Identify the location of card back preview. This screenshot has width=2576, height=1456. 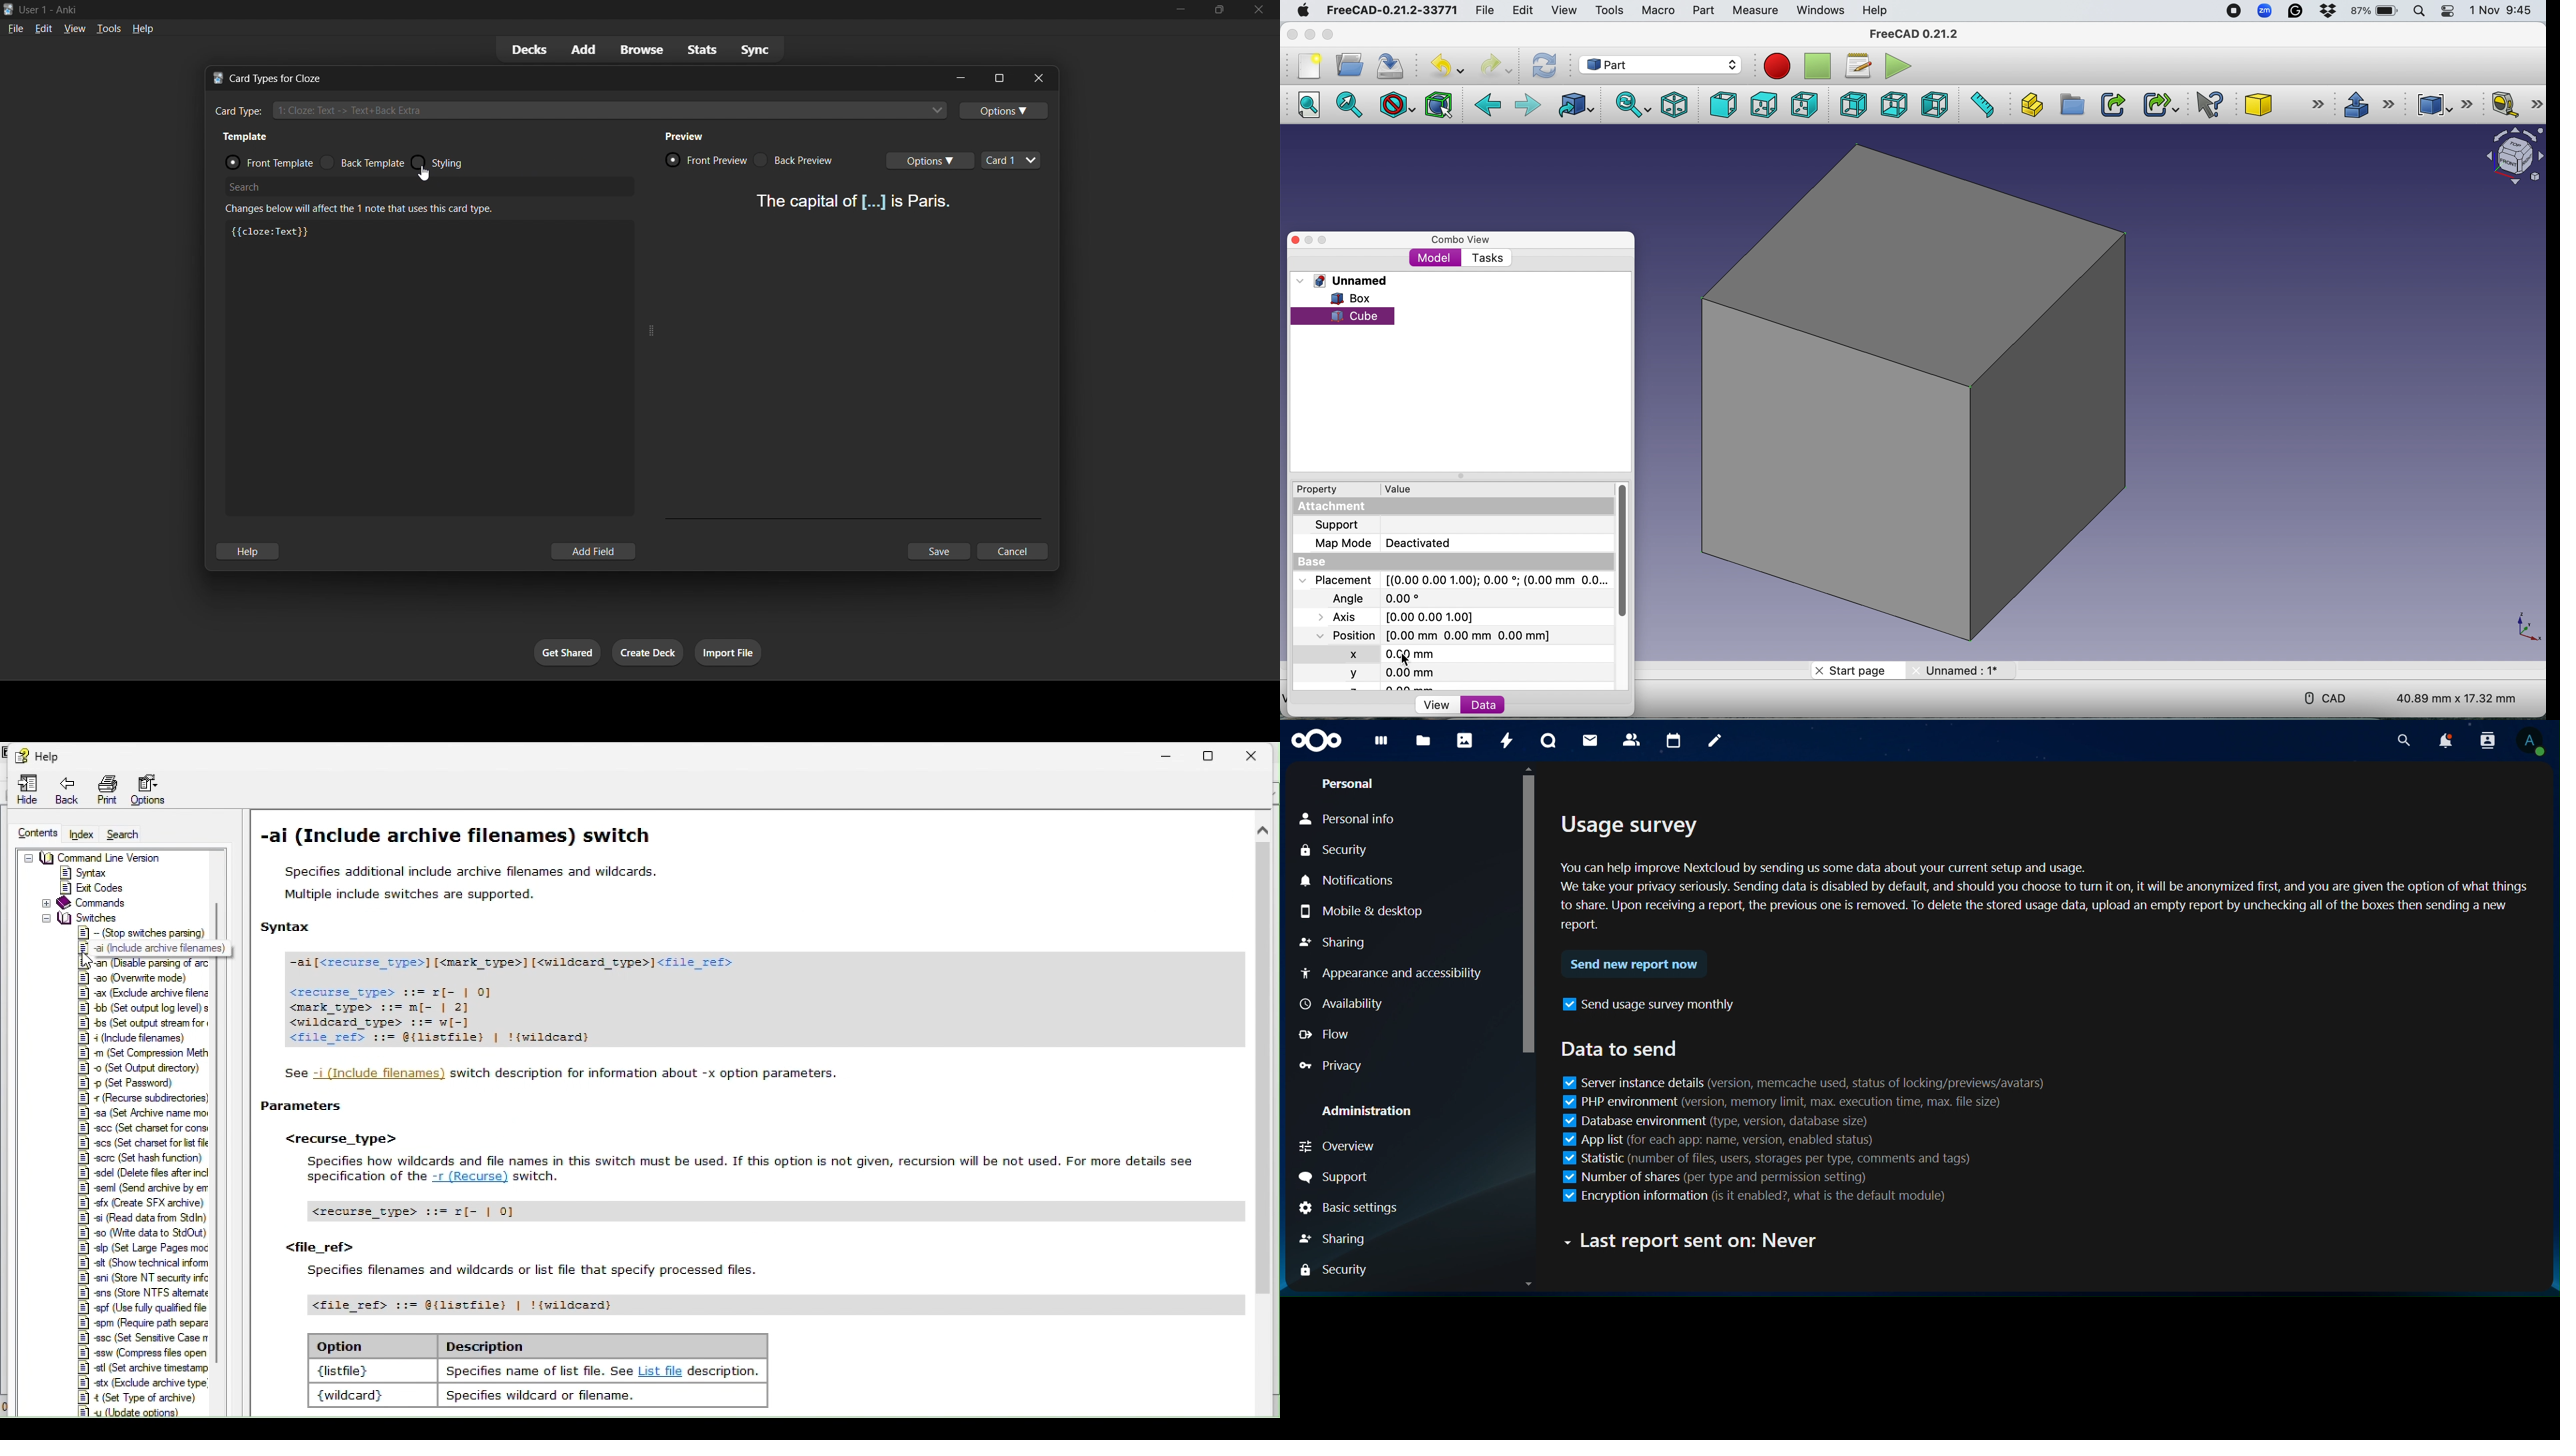
(797, 161).